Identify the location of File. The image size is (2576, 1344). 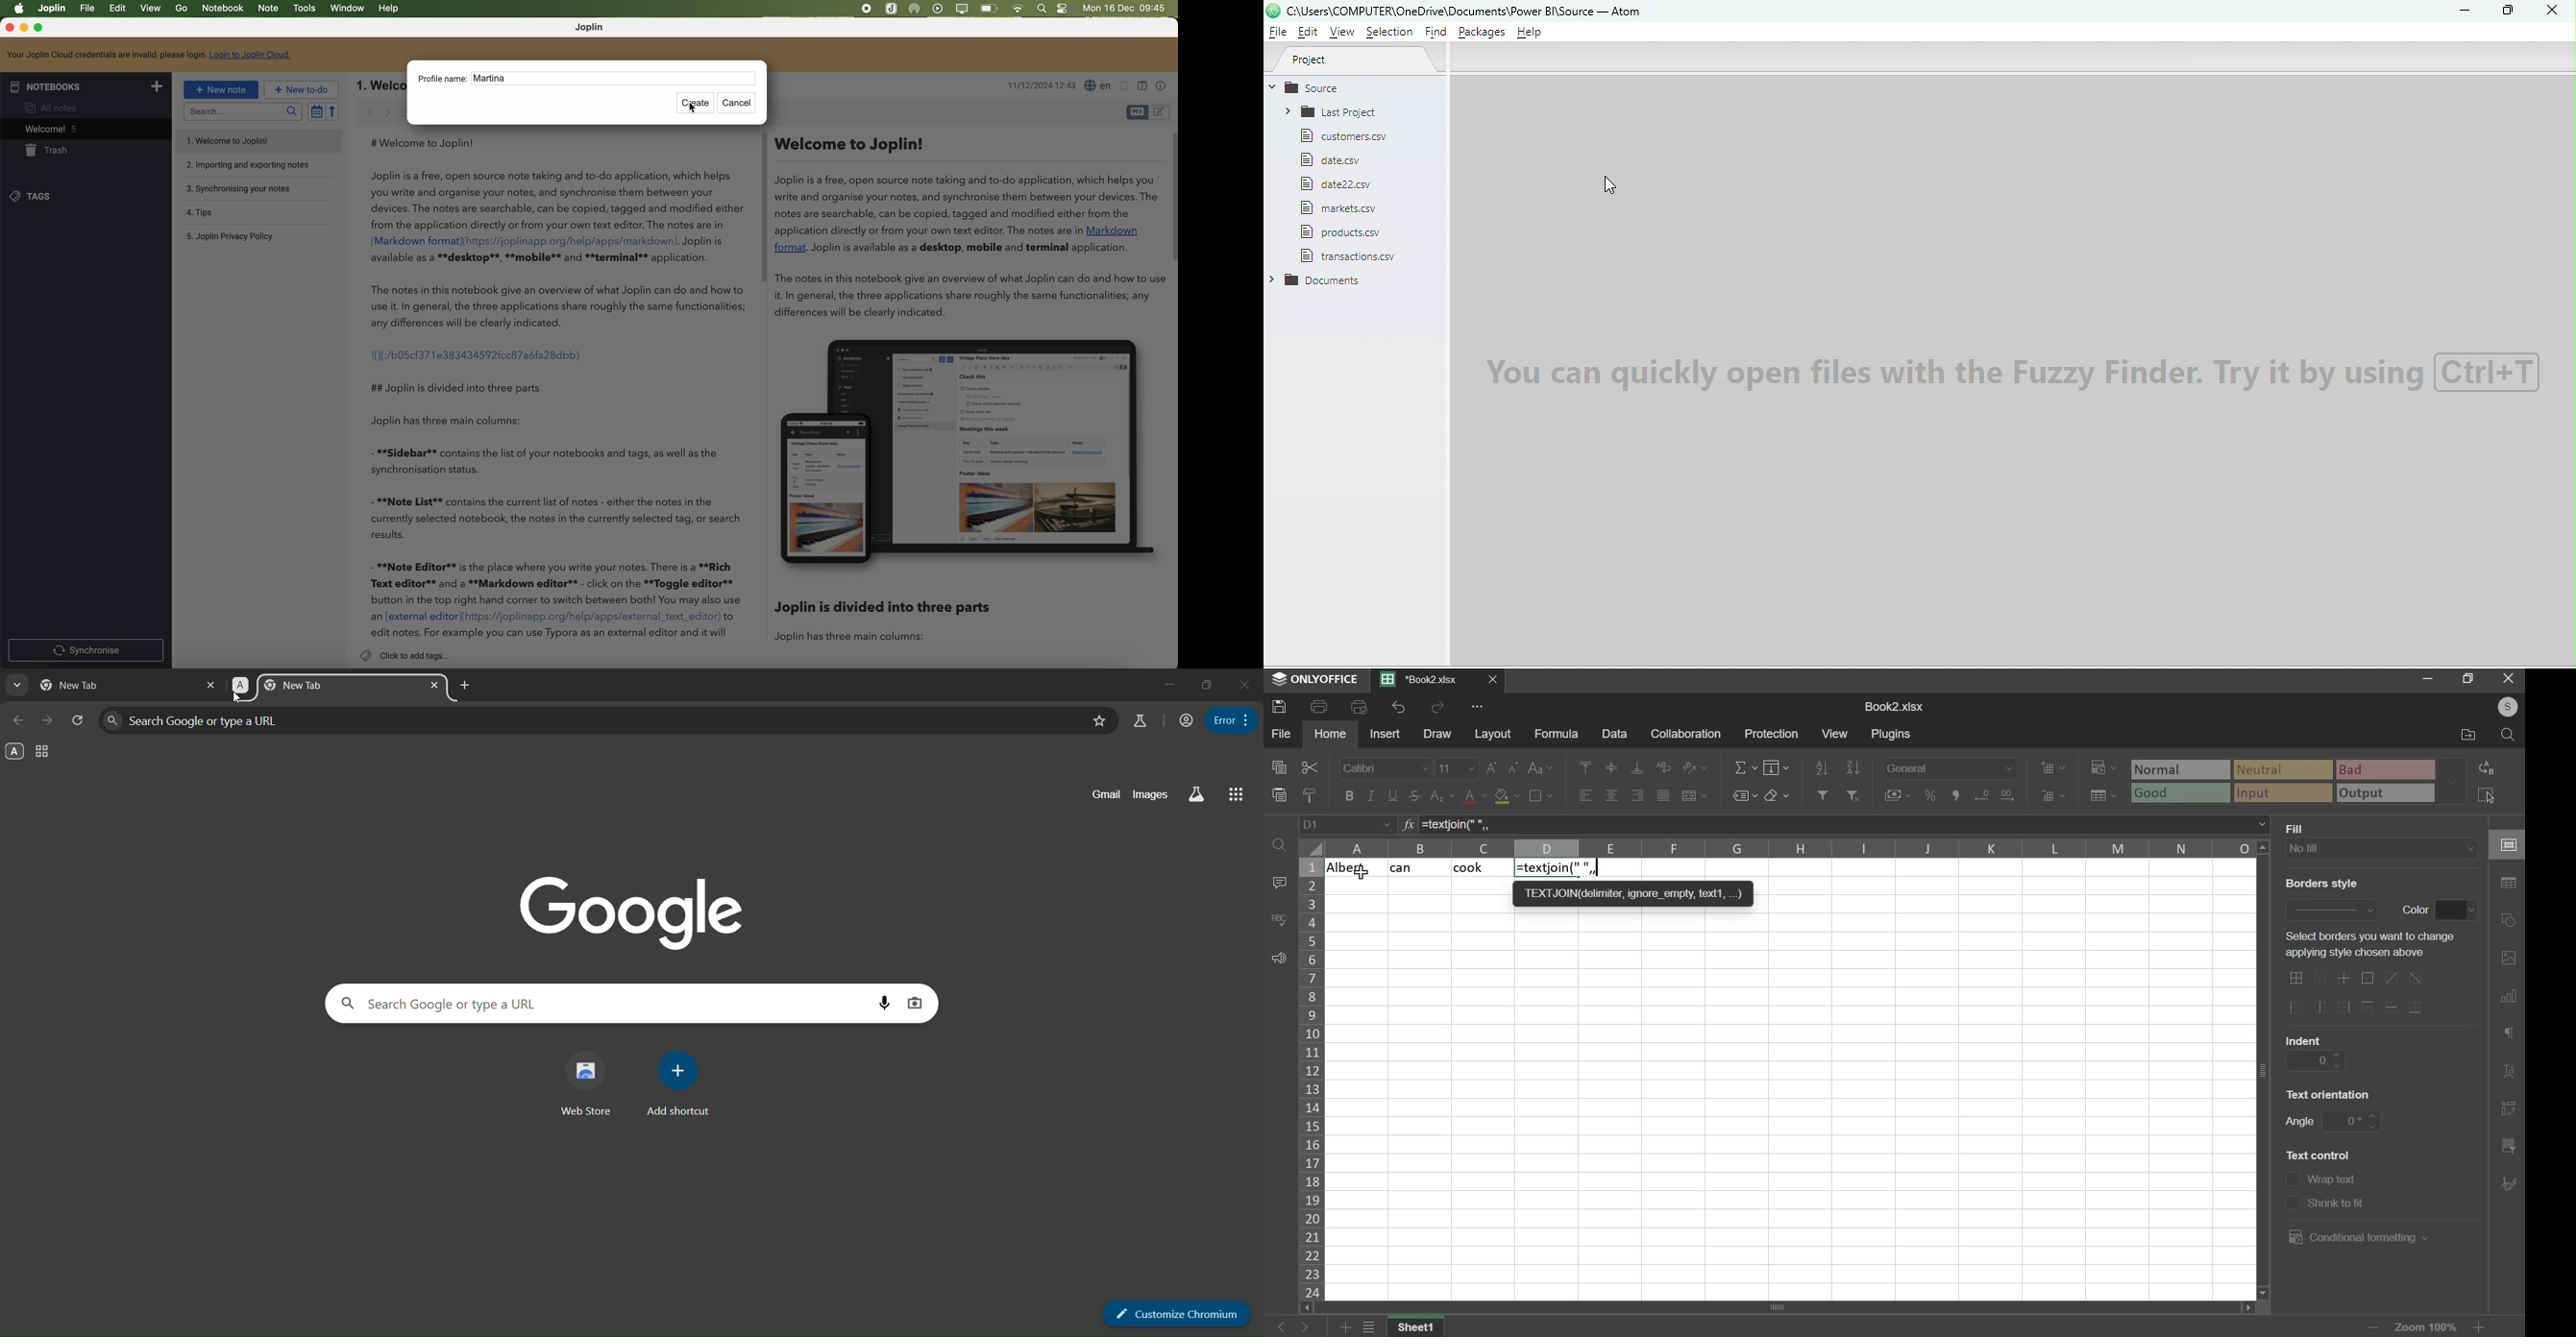
(1351, 255).